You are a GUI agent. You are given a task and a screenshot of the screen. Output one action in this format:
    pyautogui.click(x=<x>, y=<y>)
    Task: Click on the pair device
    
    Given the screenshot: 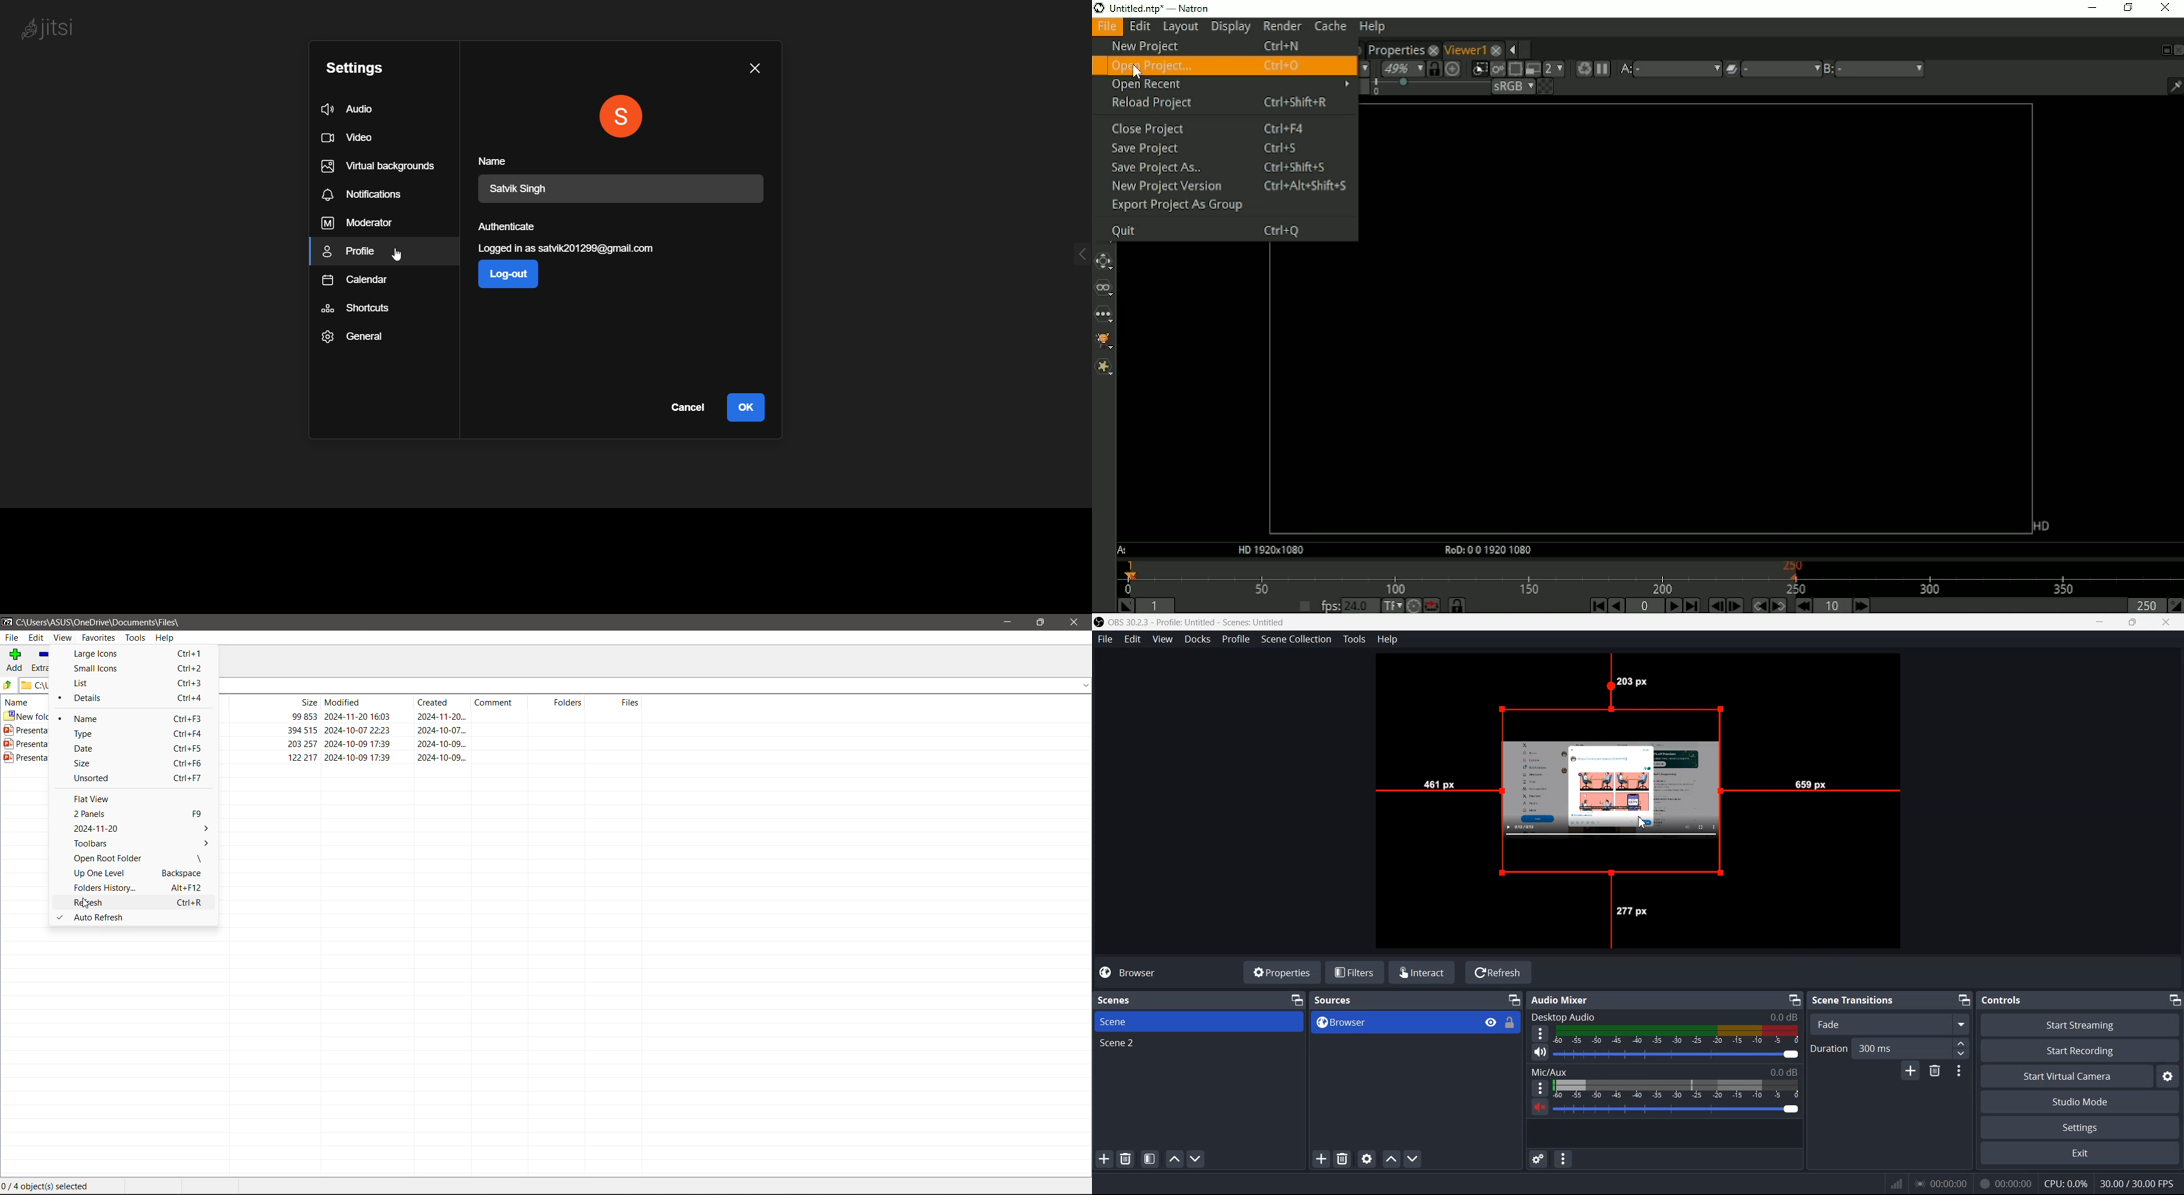 What is the action you would take?
    pyautogui.click(x=519, y=327)
    